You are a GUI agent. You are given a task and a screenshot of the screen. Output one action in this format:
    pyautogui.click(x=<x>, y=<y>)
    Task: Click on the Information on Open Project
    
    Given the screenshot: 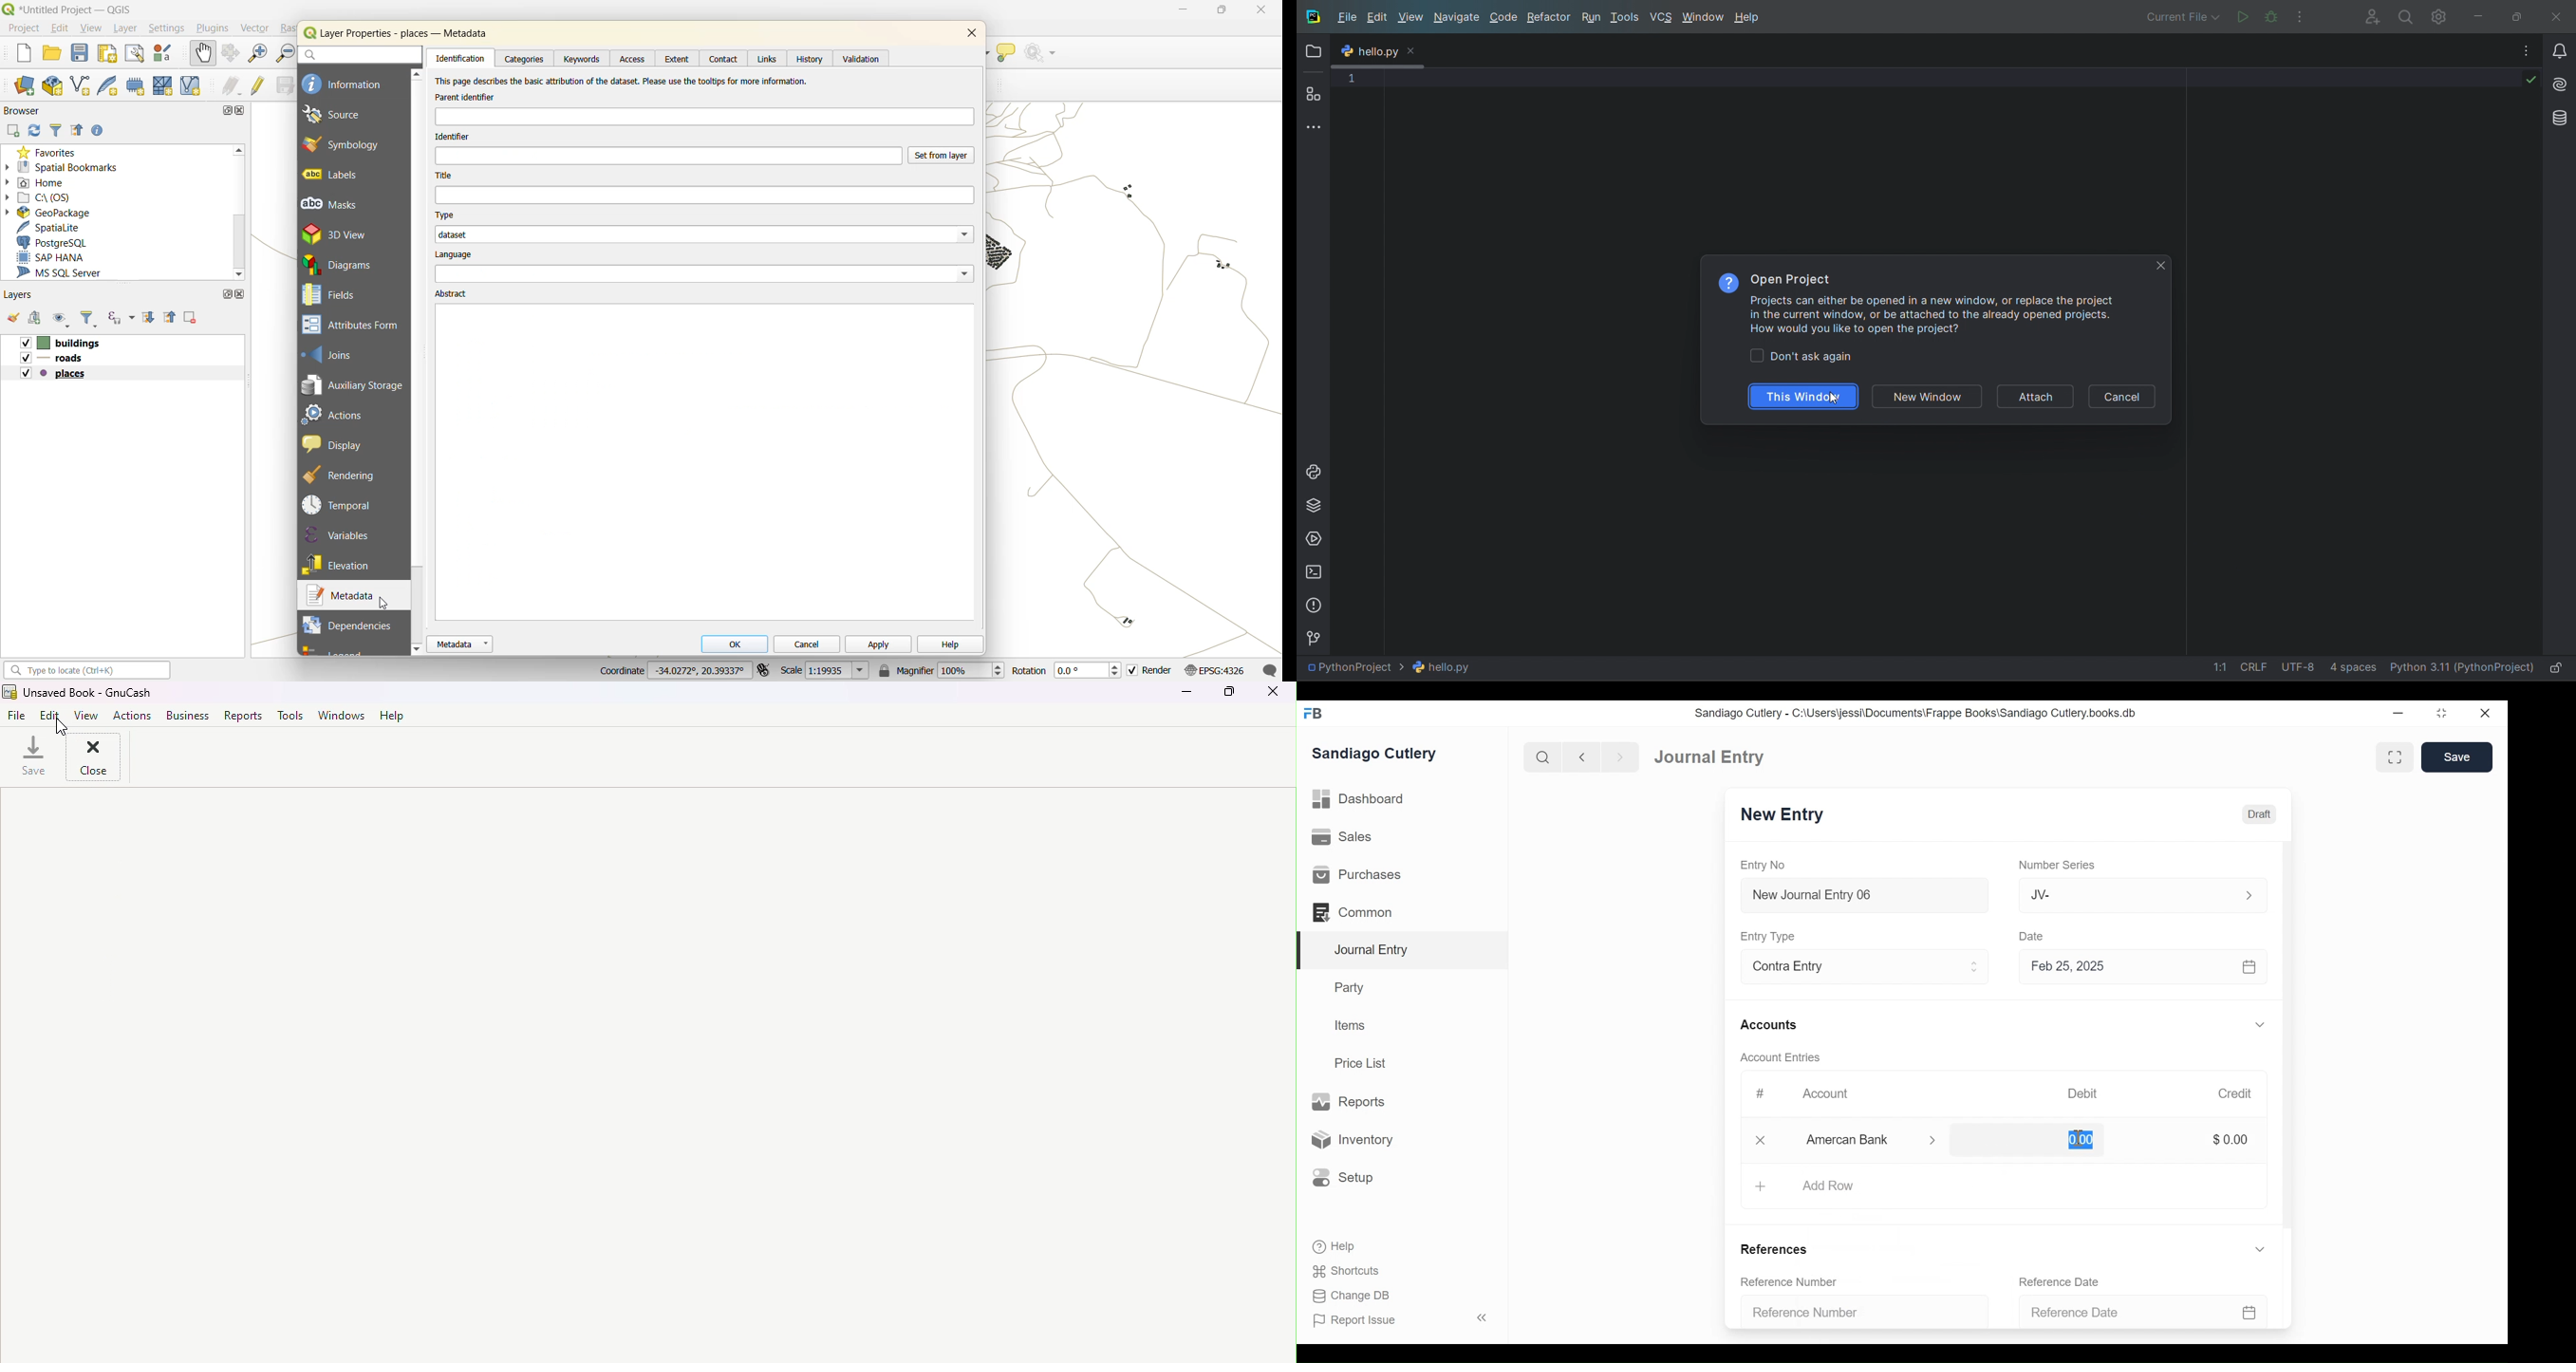 What is the action you would take?
    pyautogui.click(x=1941, y=302)
    